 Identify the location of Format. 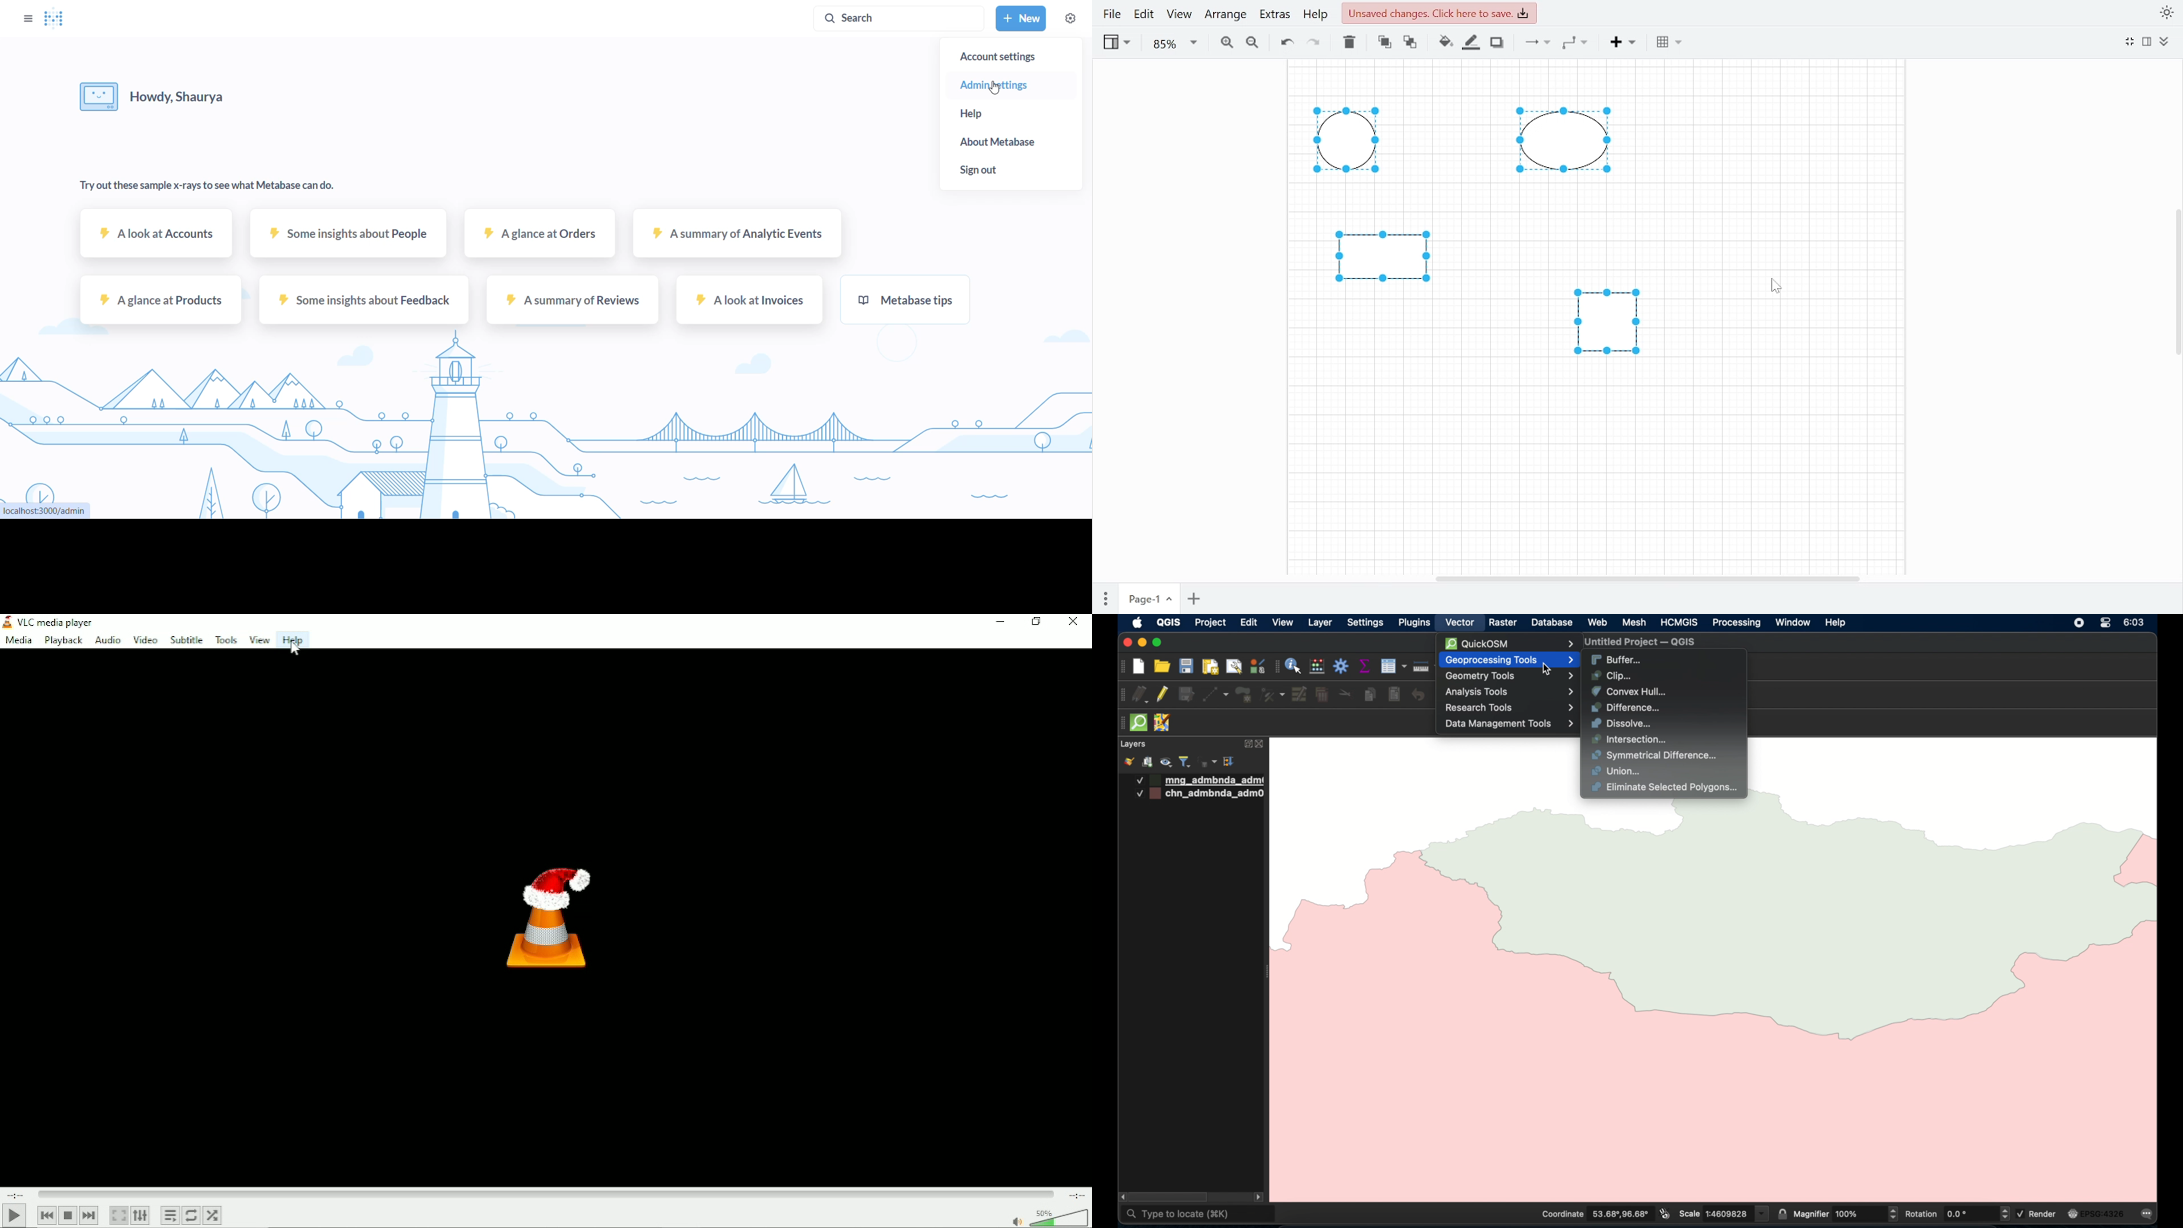
(2148, 43).